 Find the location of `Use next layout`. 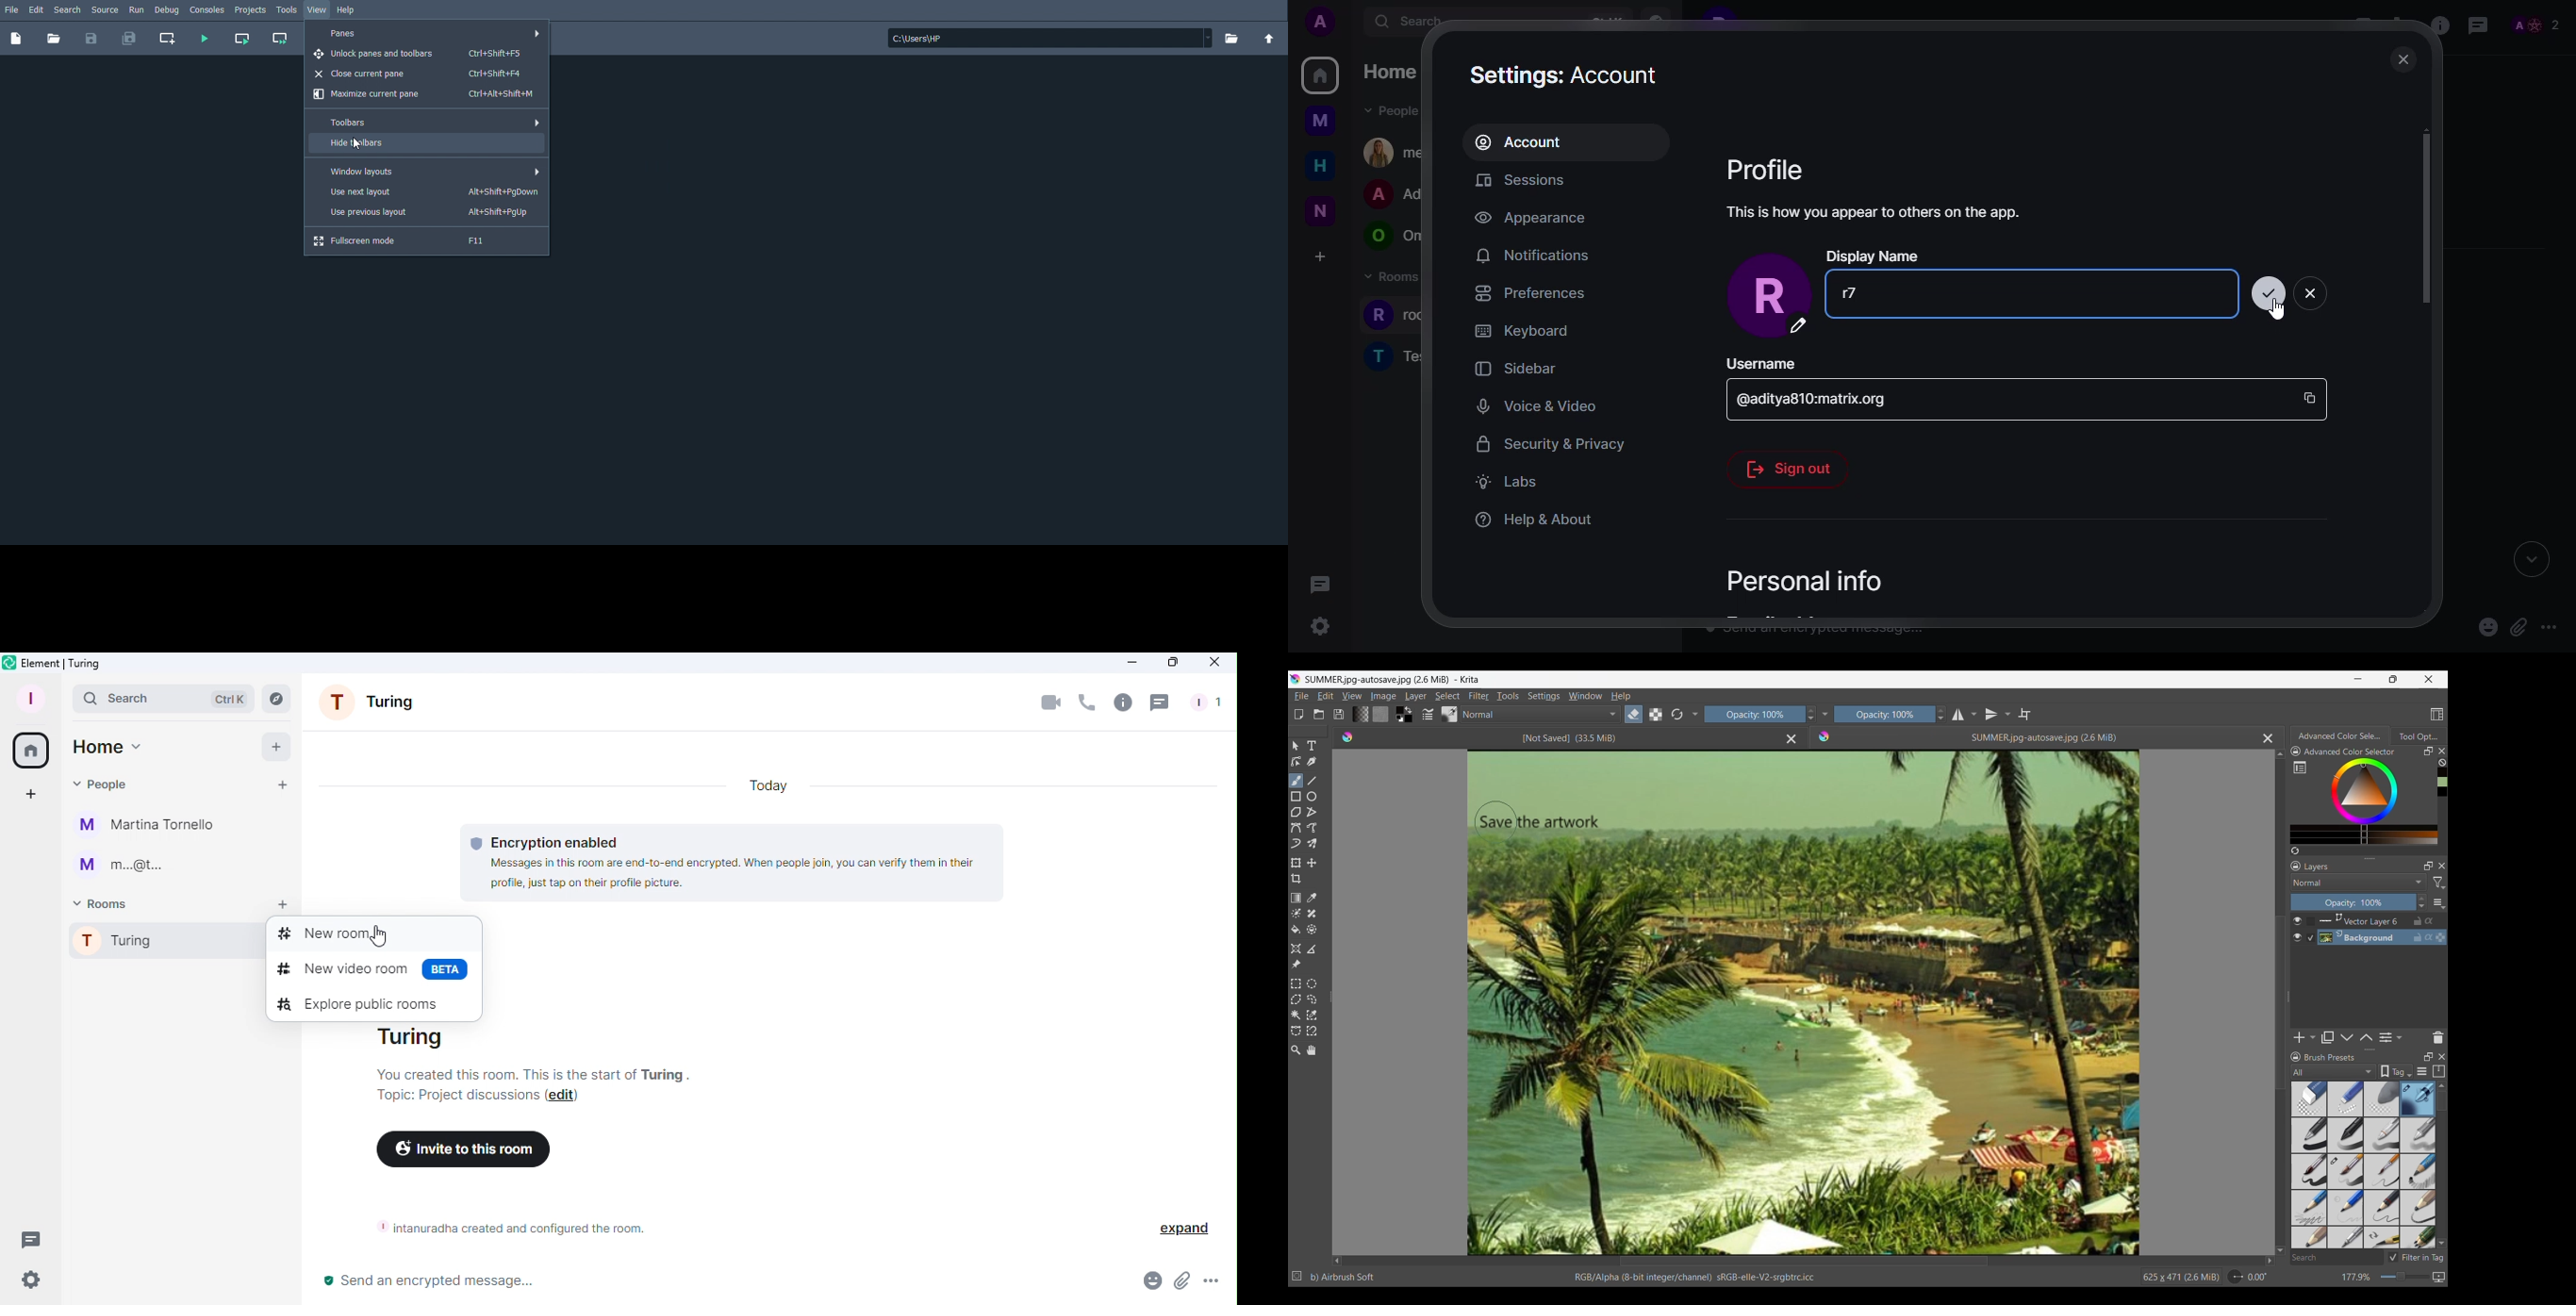

Use next layout is located at coordinates (430, 192).